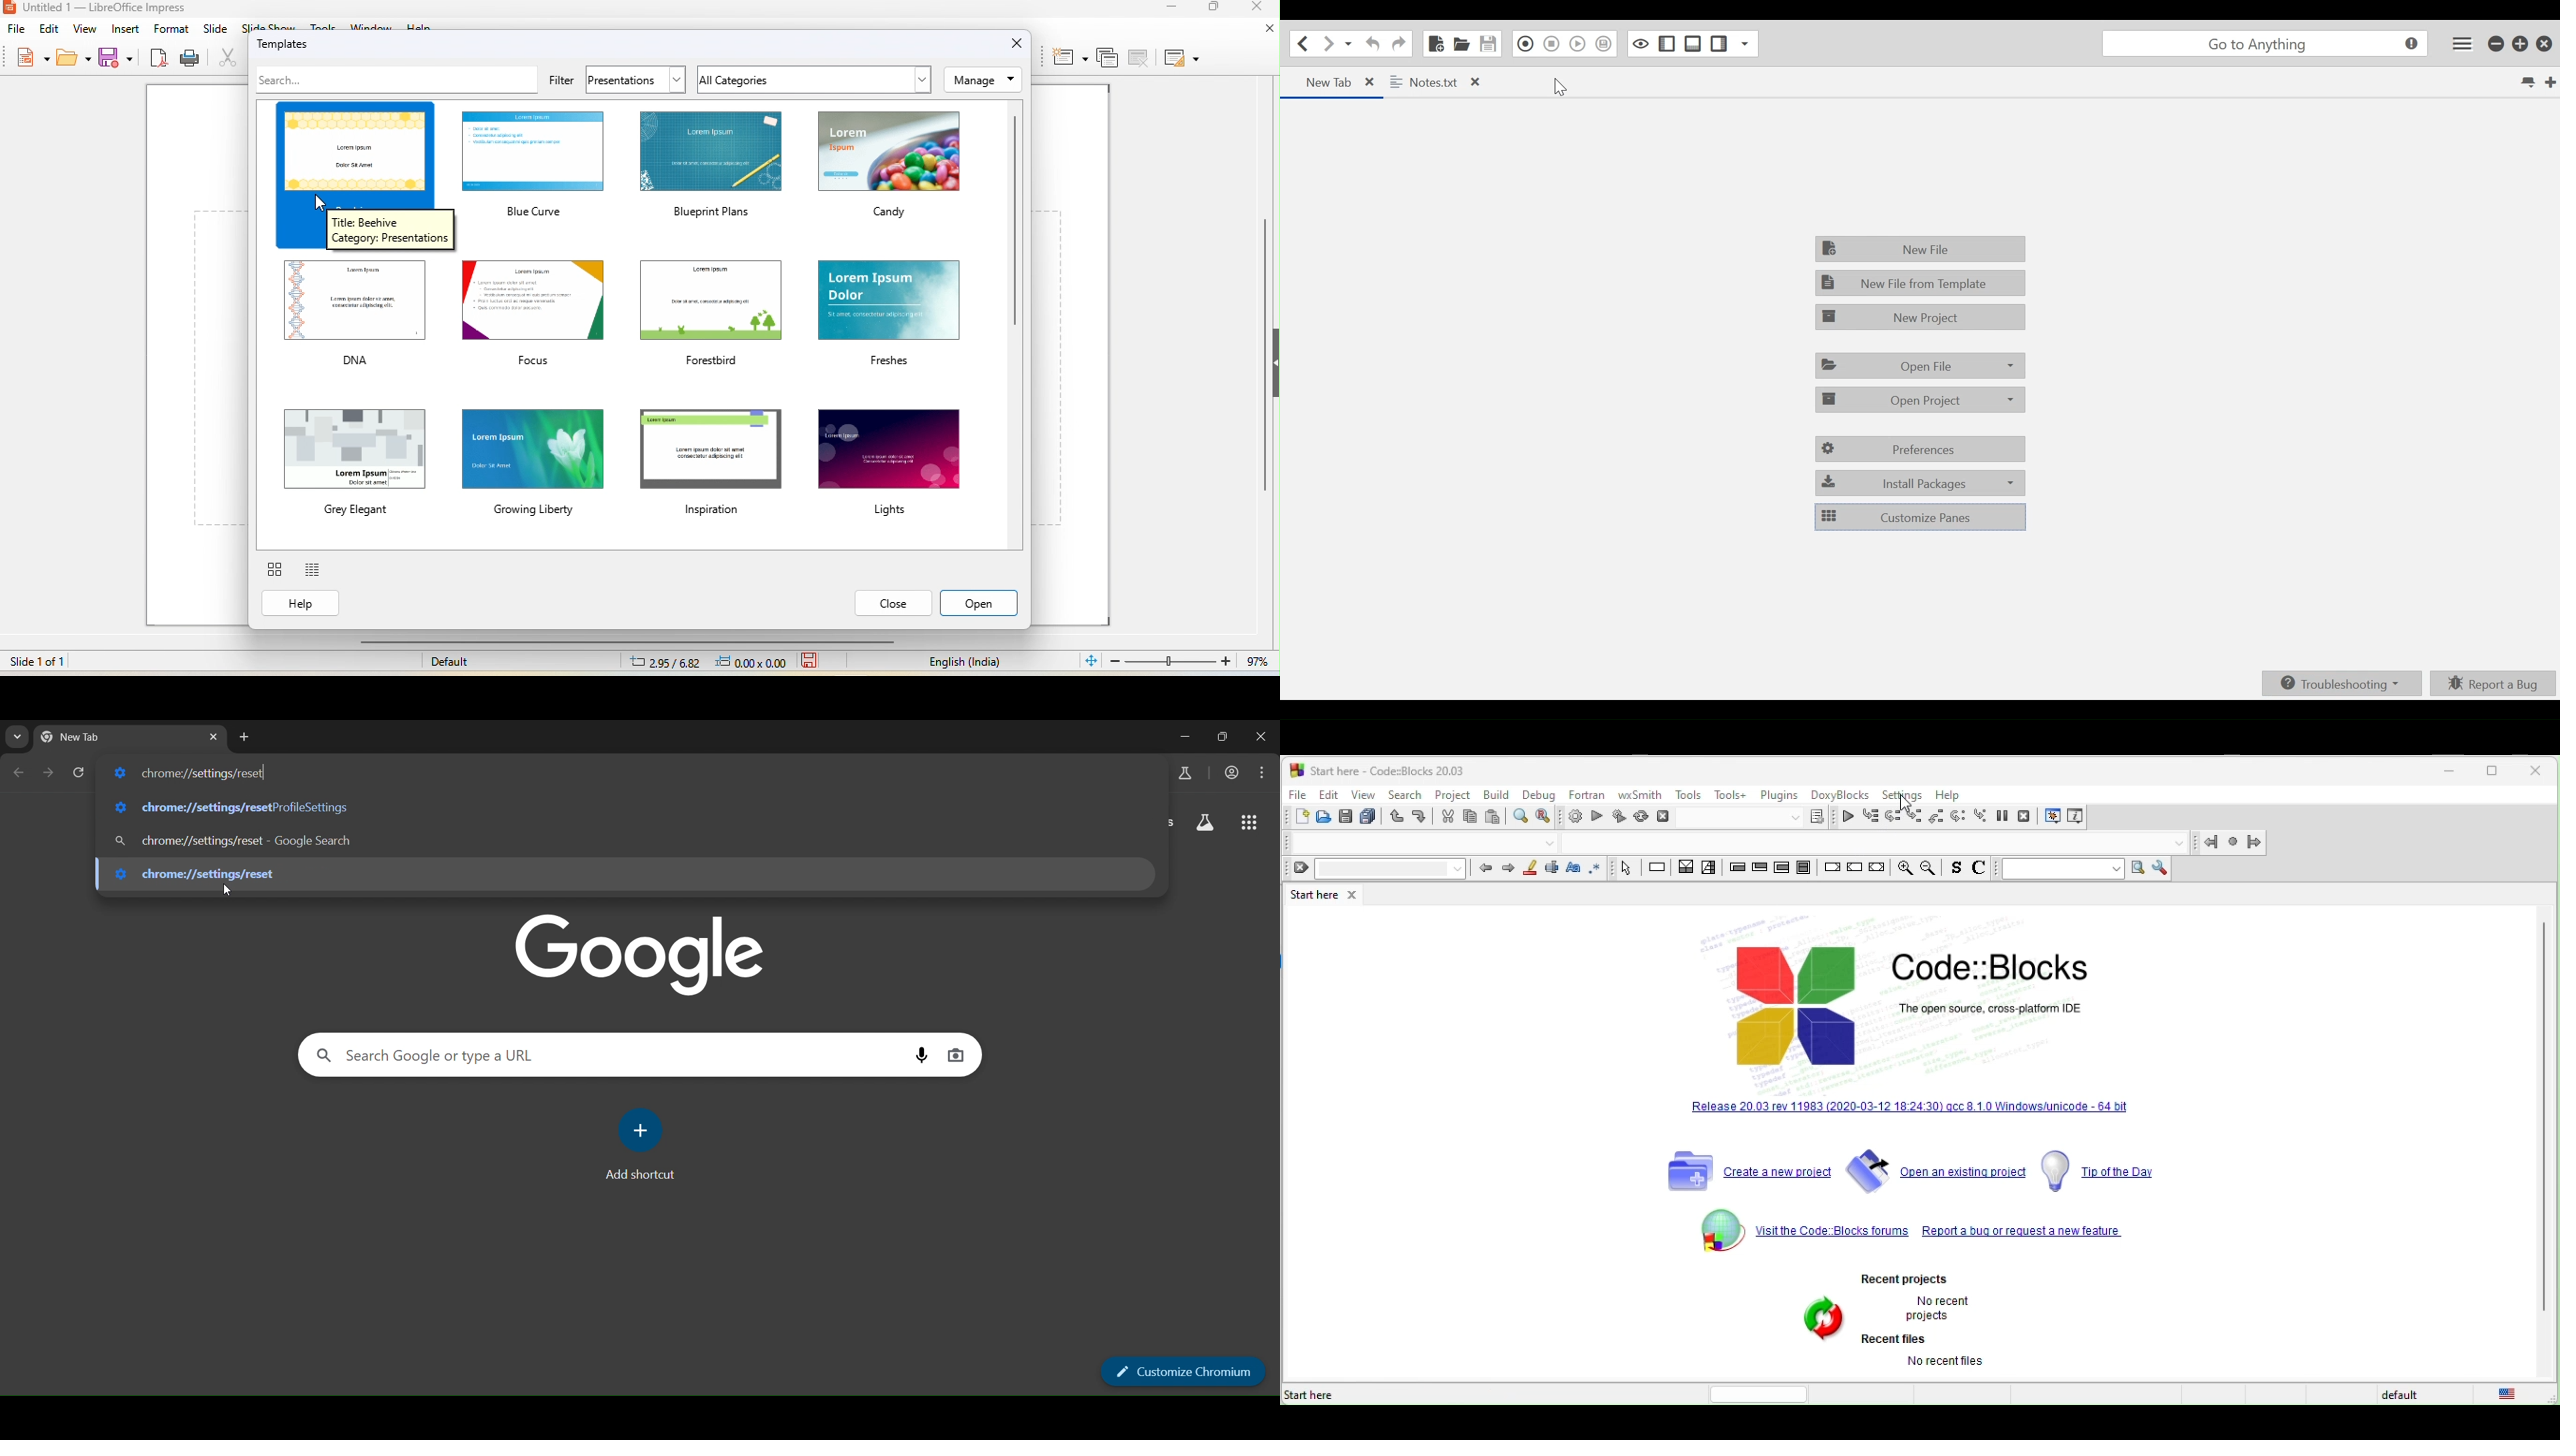 Image resolution: width=2576 pixels, height=1456 pixels. What do you see at coordinates (1181, 1373) in the screenshot?
I see `customize chromium` at bounding box center [1181, 1373].